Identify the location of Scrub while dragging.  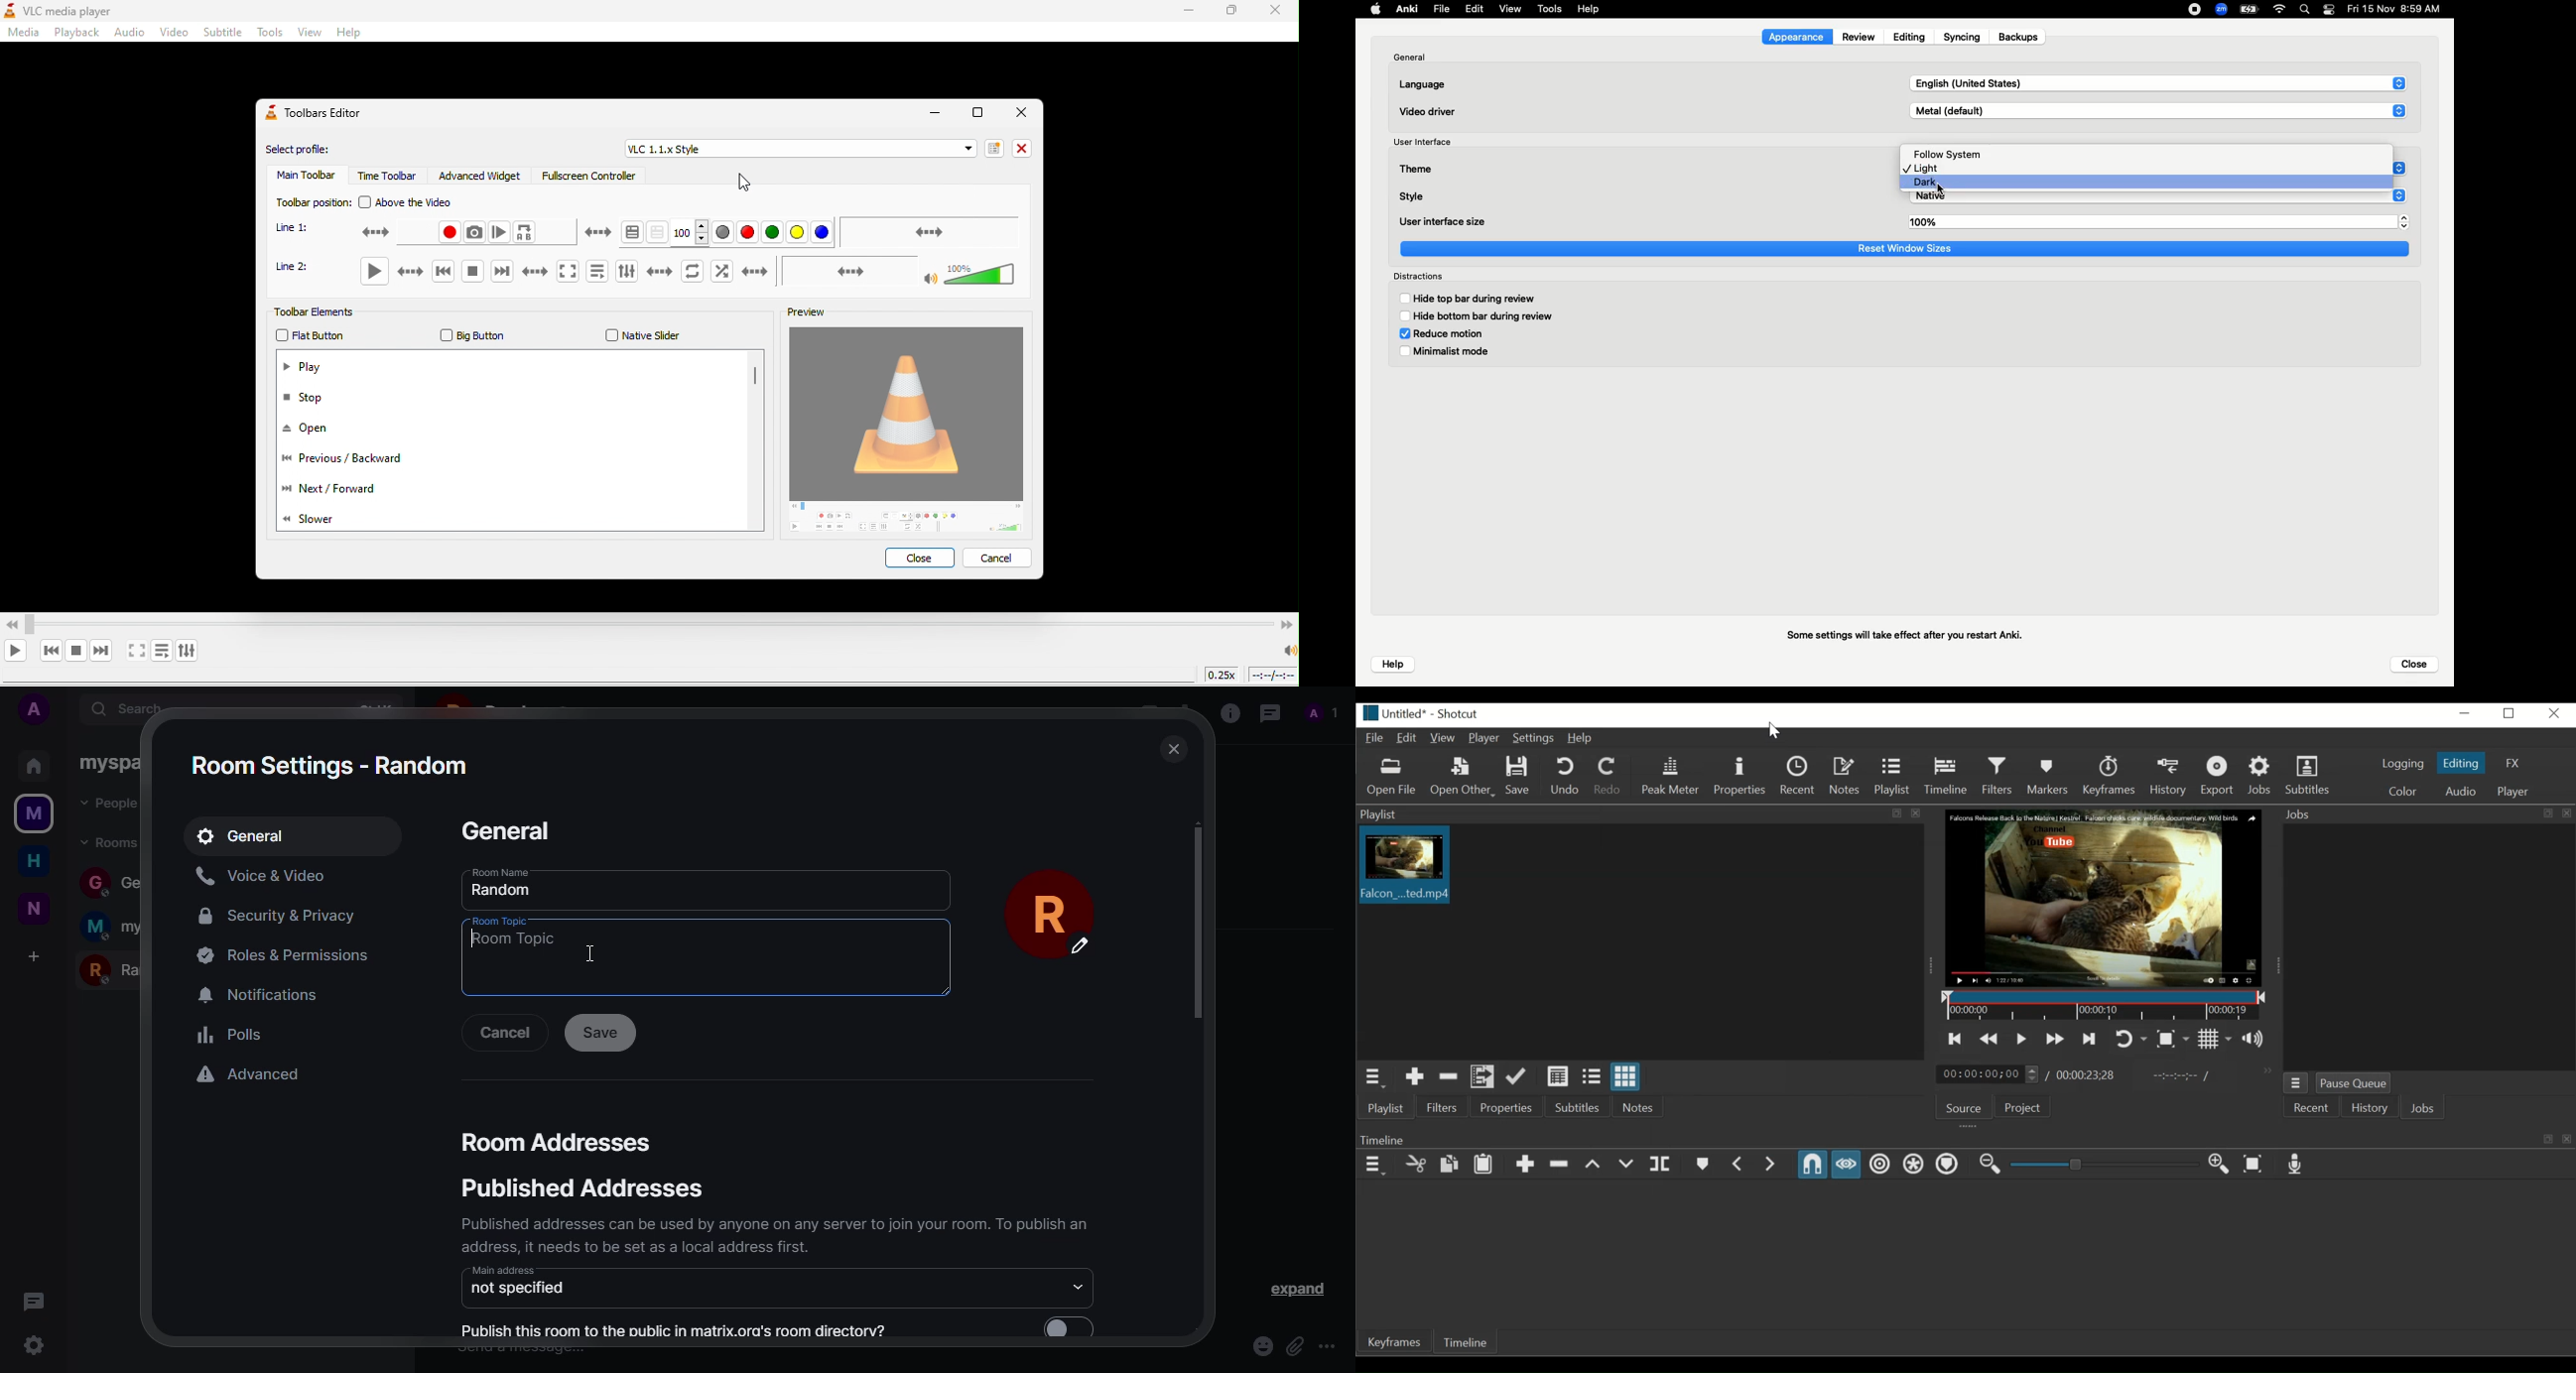
(1848, 1164).